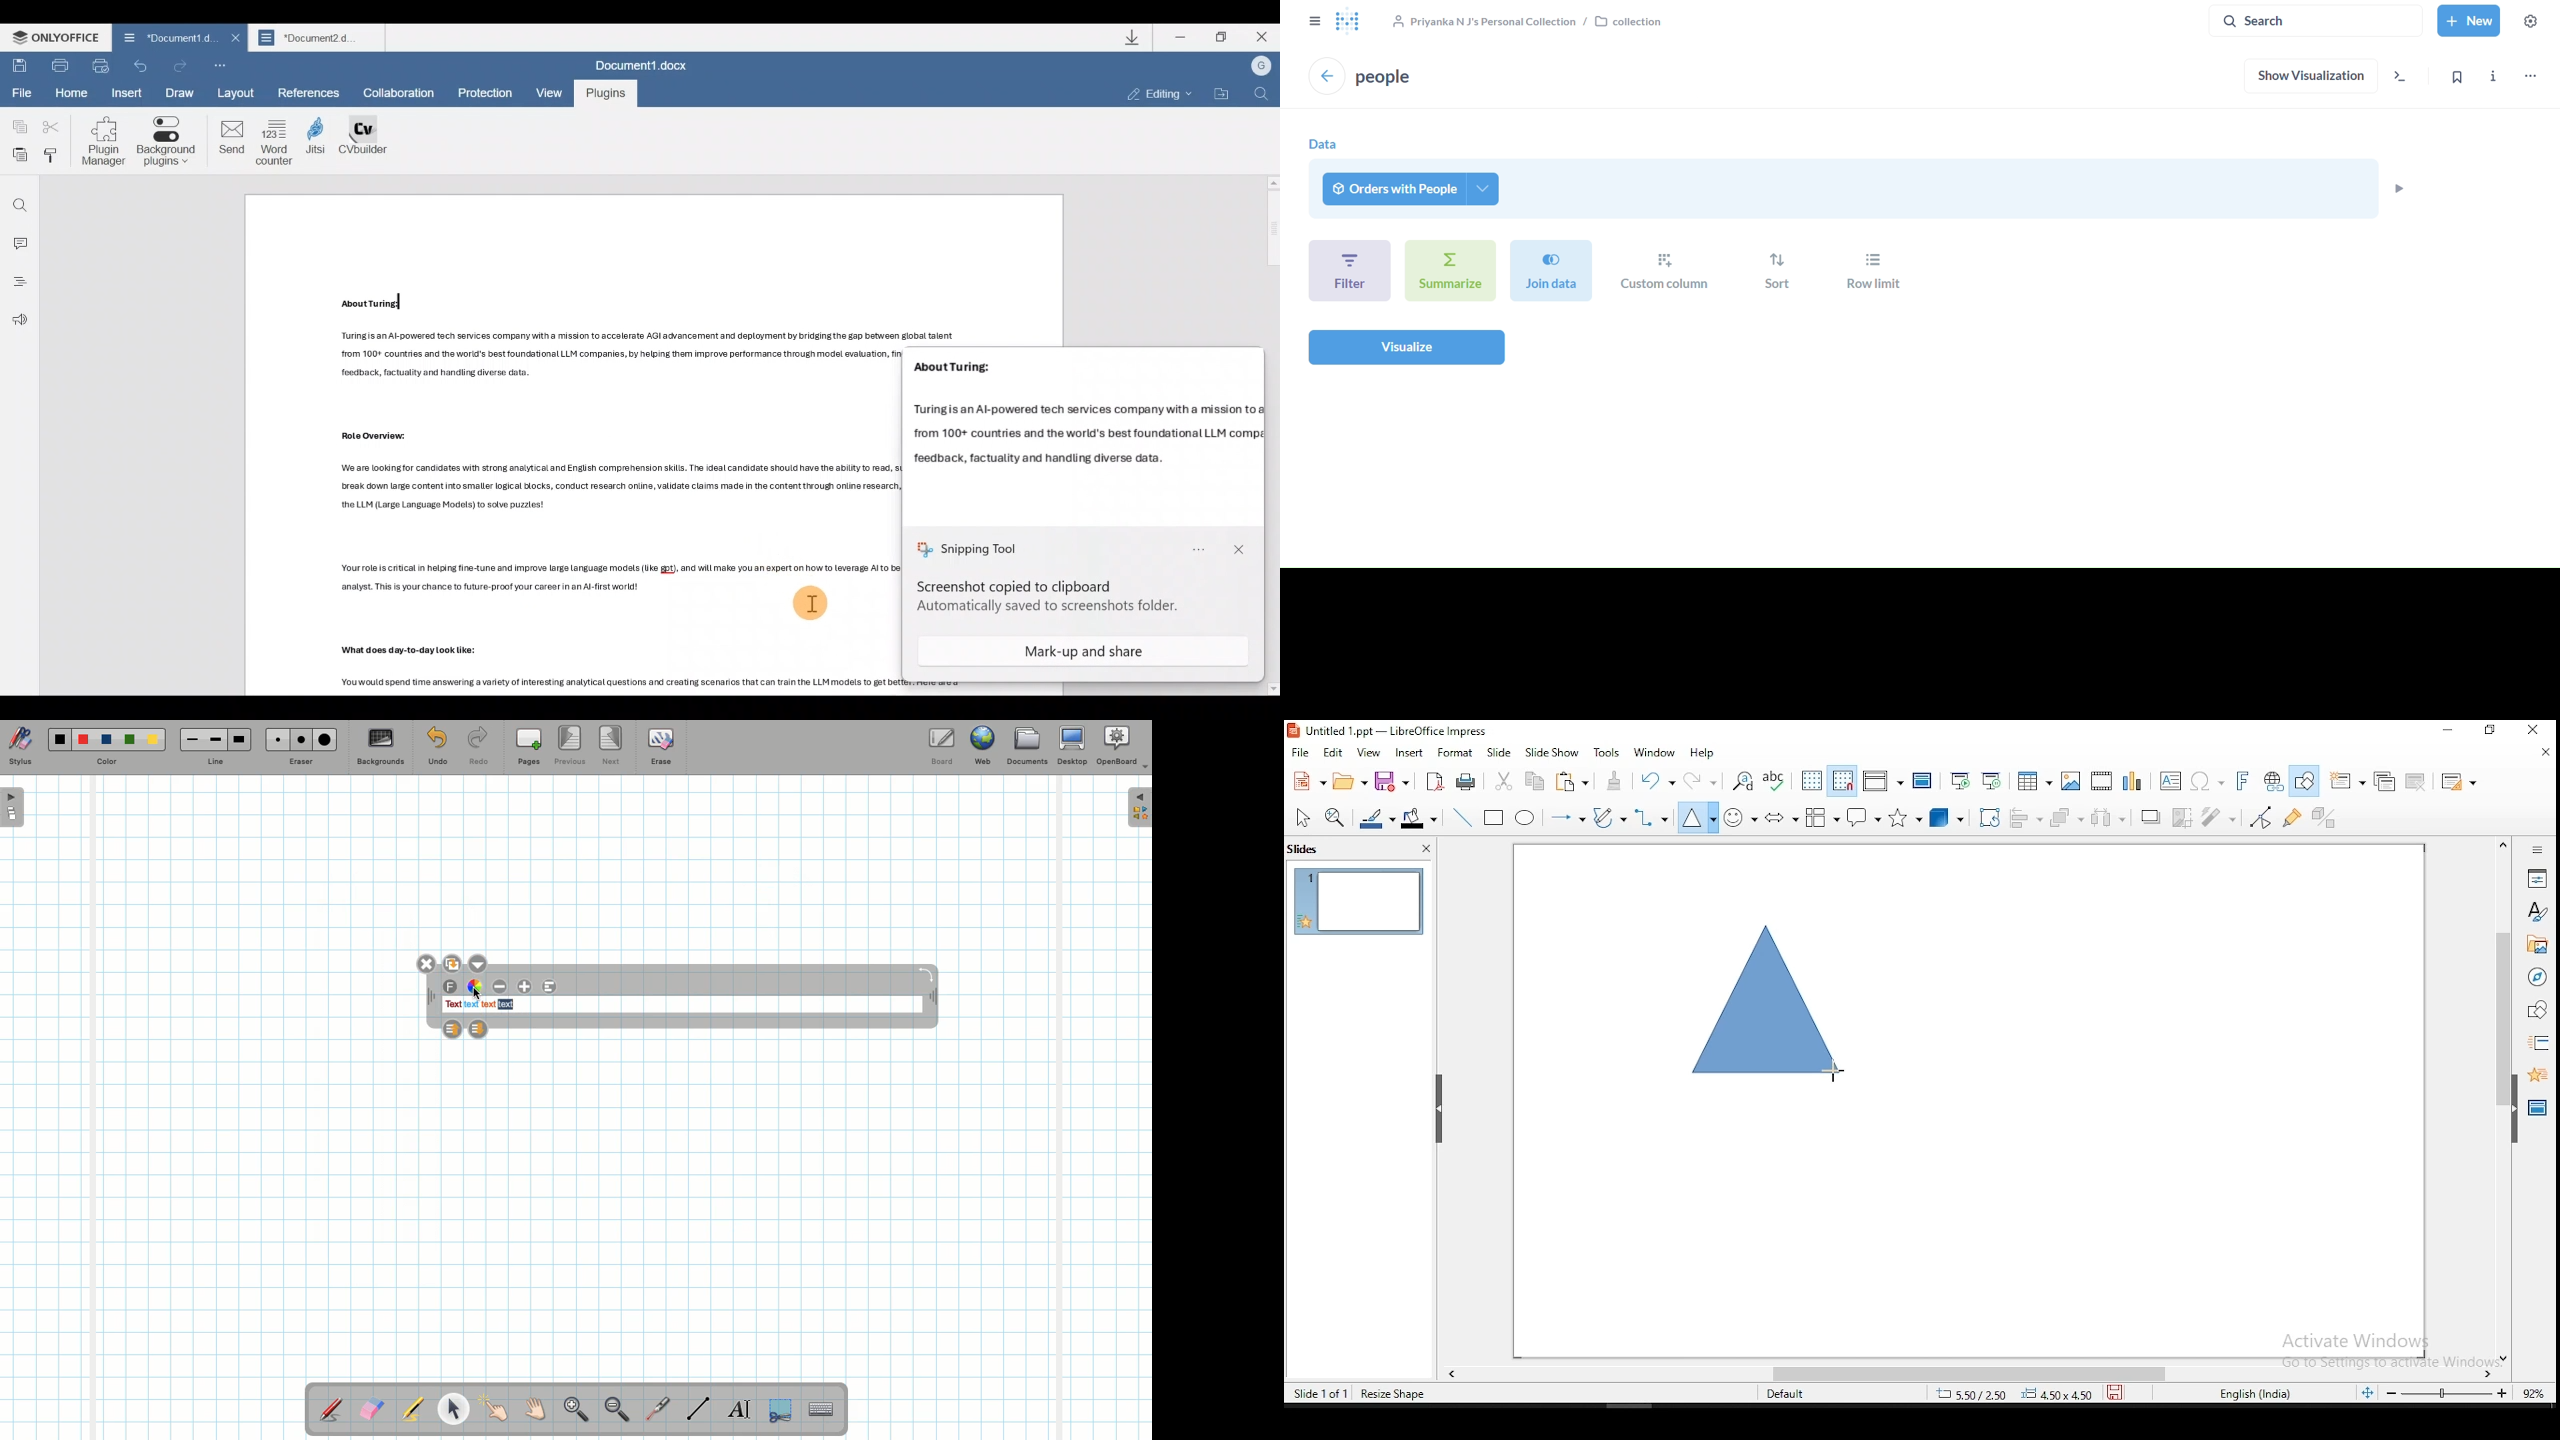  I want to click on symbol shapes, so click(1740, 817).